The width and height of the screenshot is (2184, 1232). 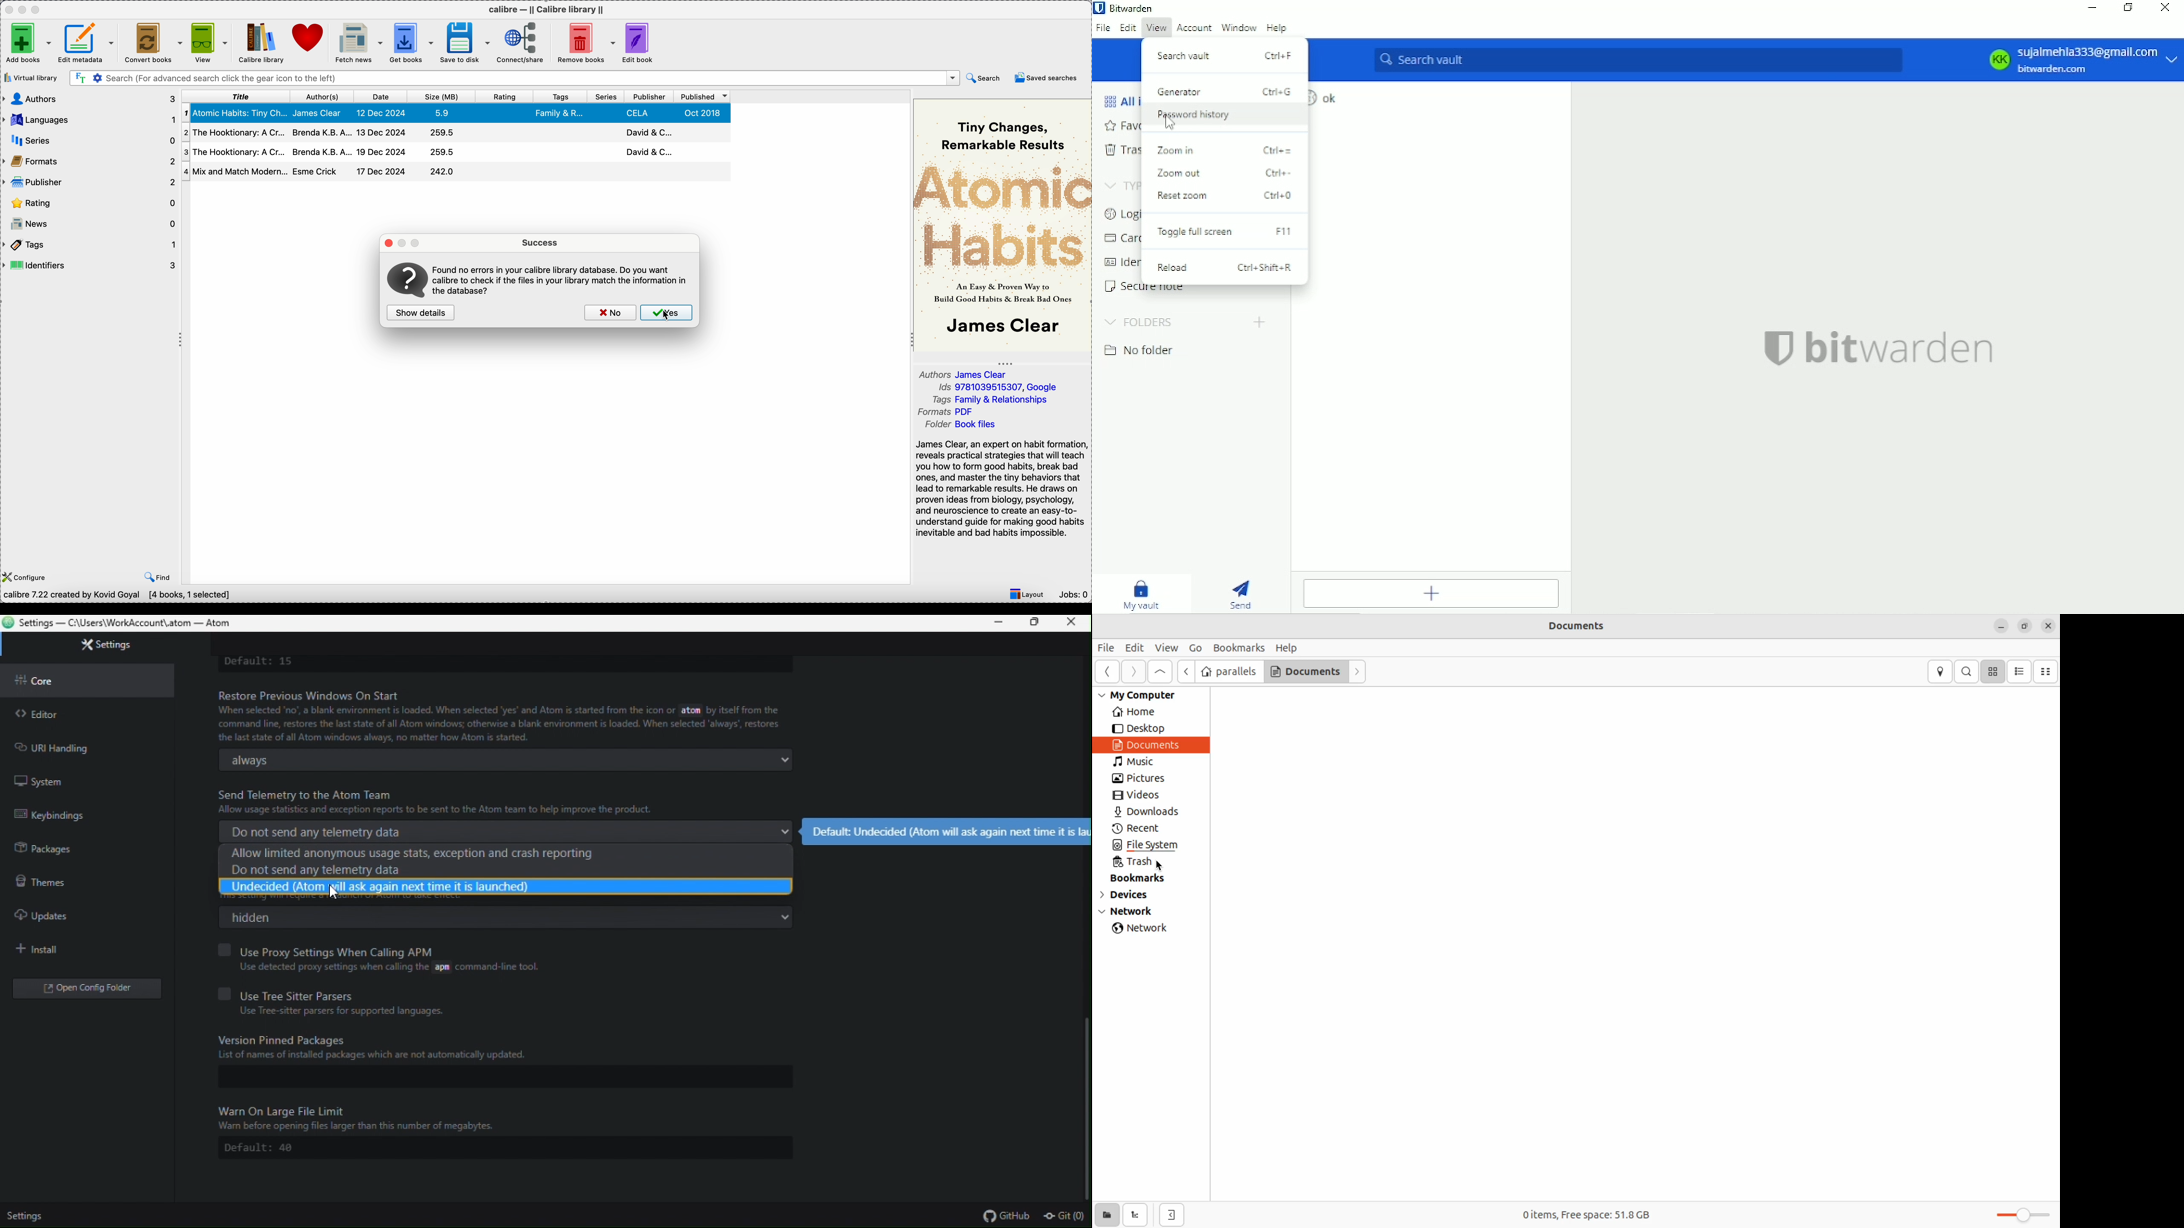 What do you see at coordinates (2164, 8) in the screenshot?
I see `Close` at bounding box center [2164, 8].